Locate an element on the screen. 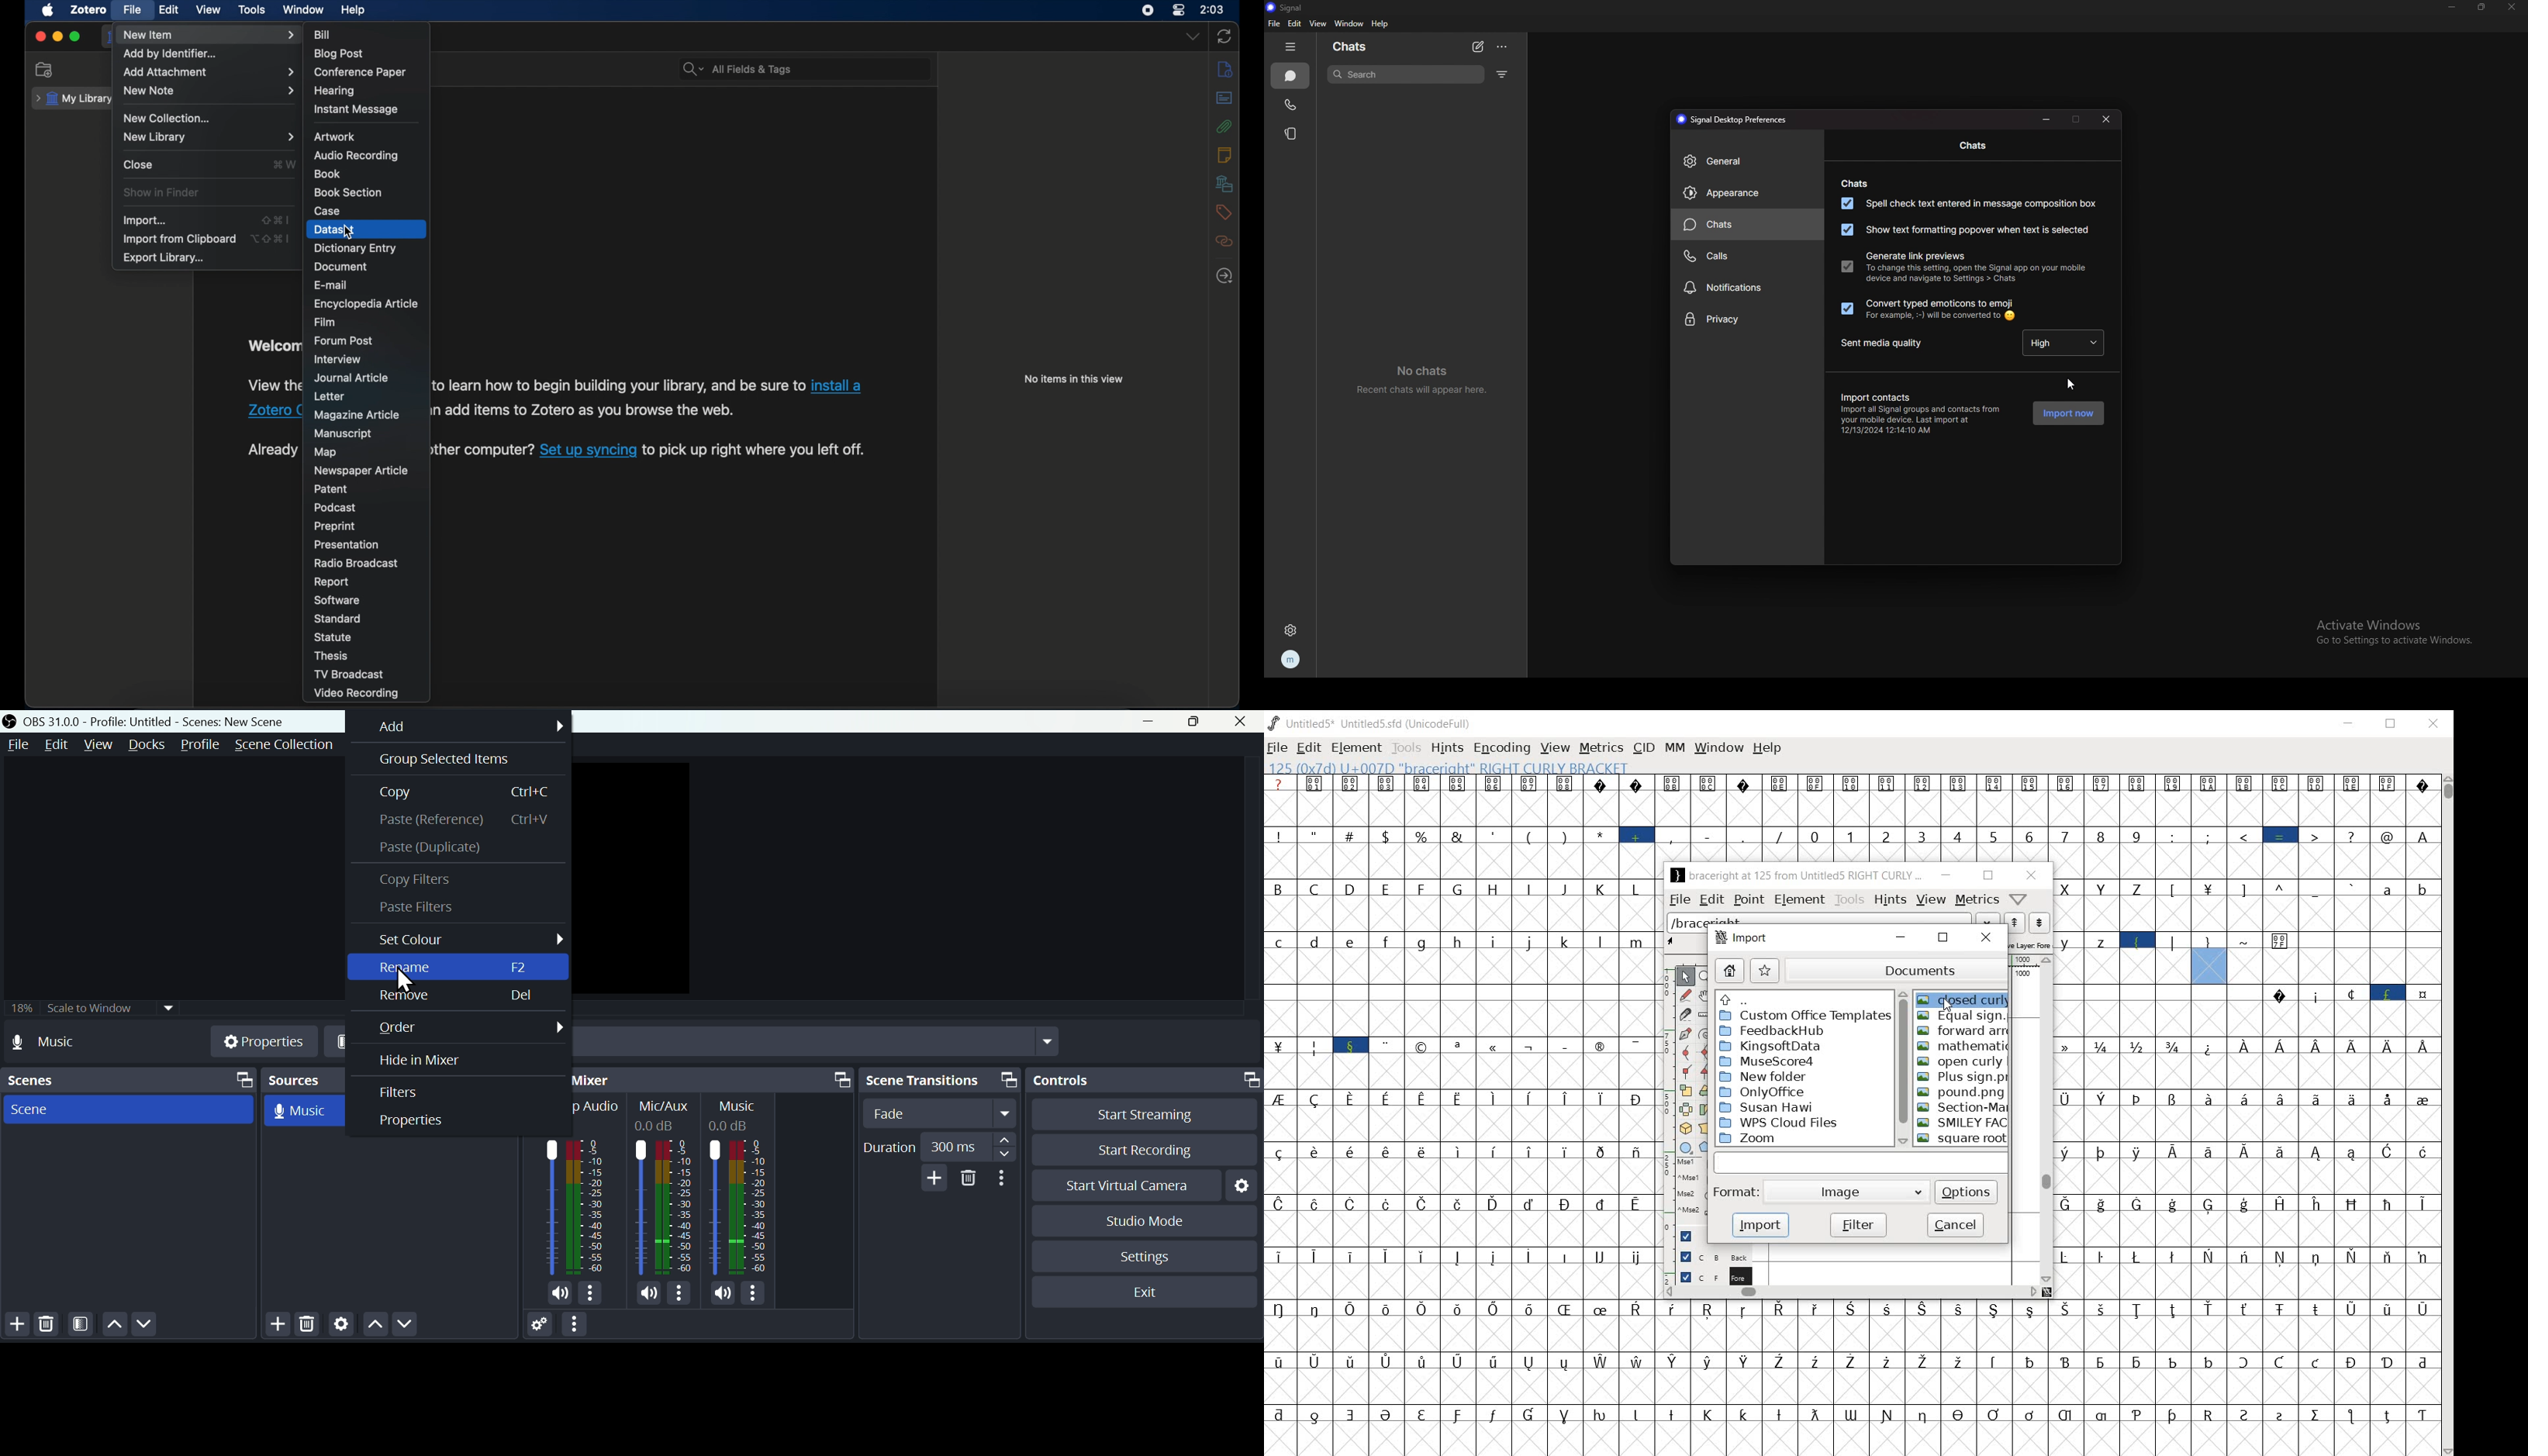  podcast is located at coordinates (335, 508).